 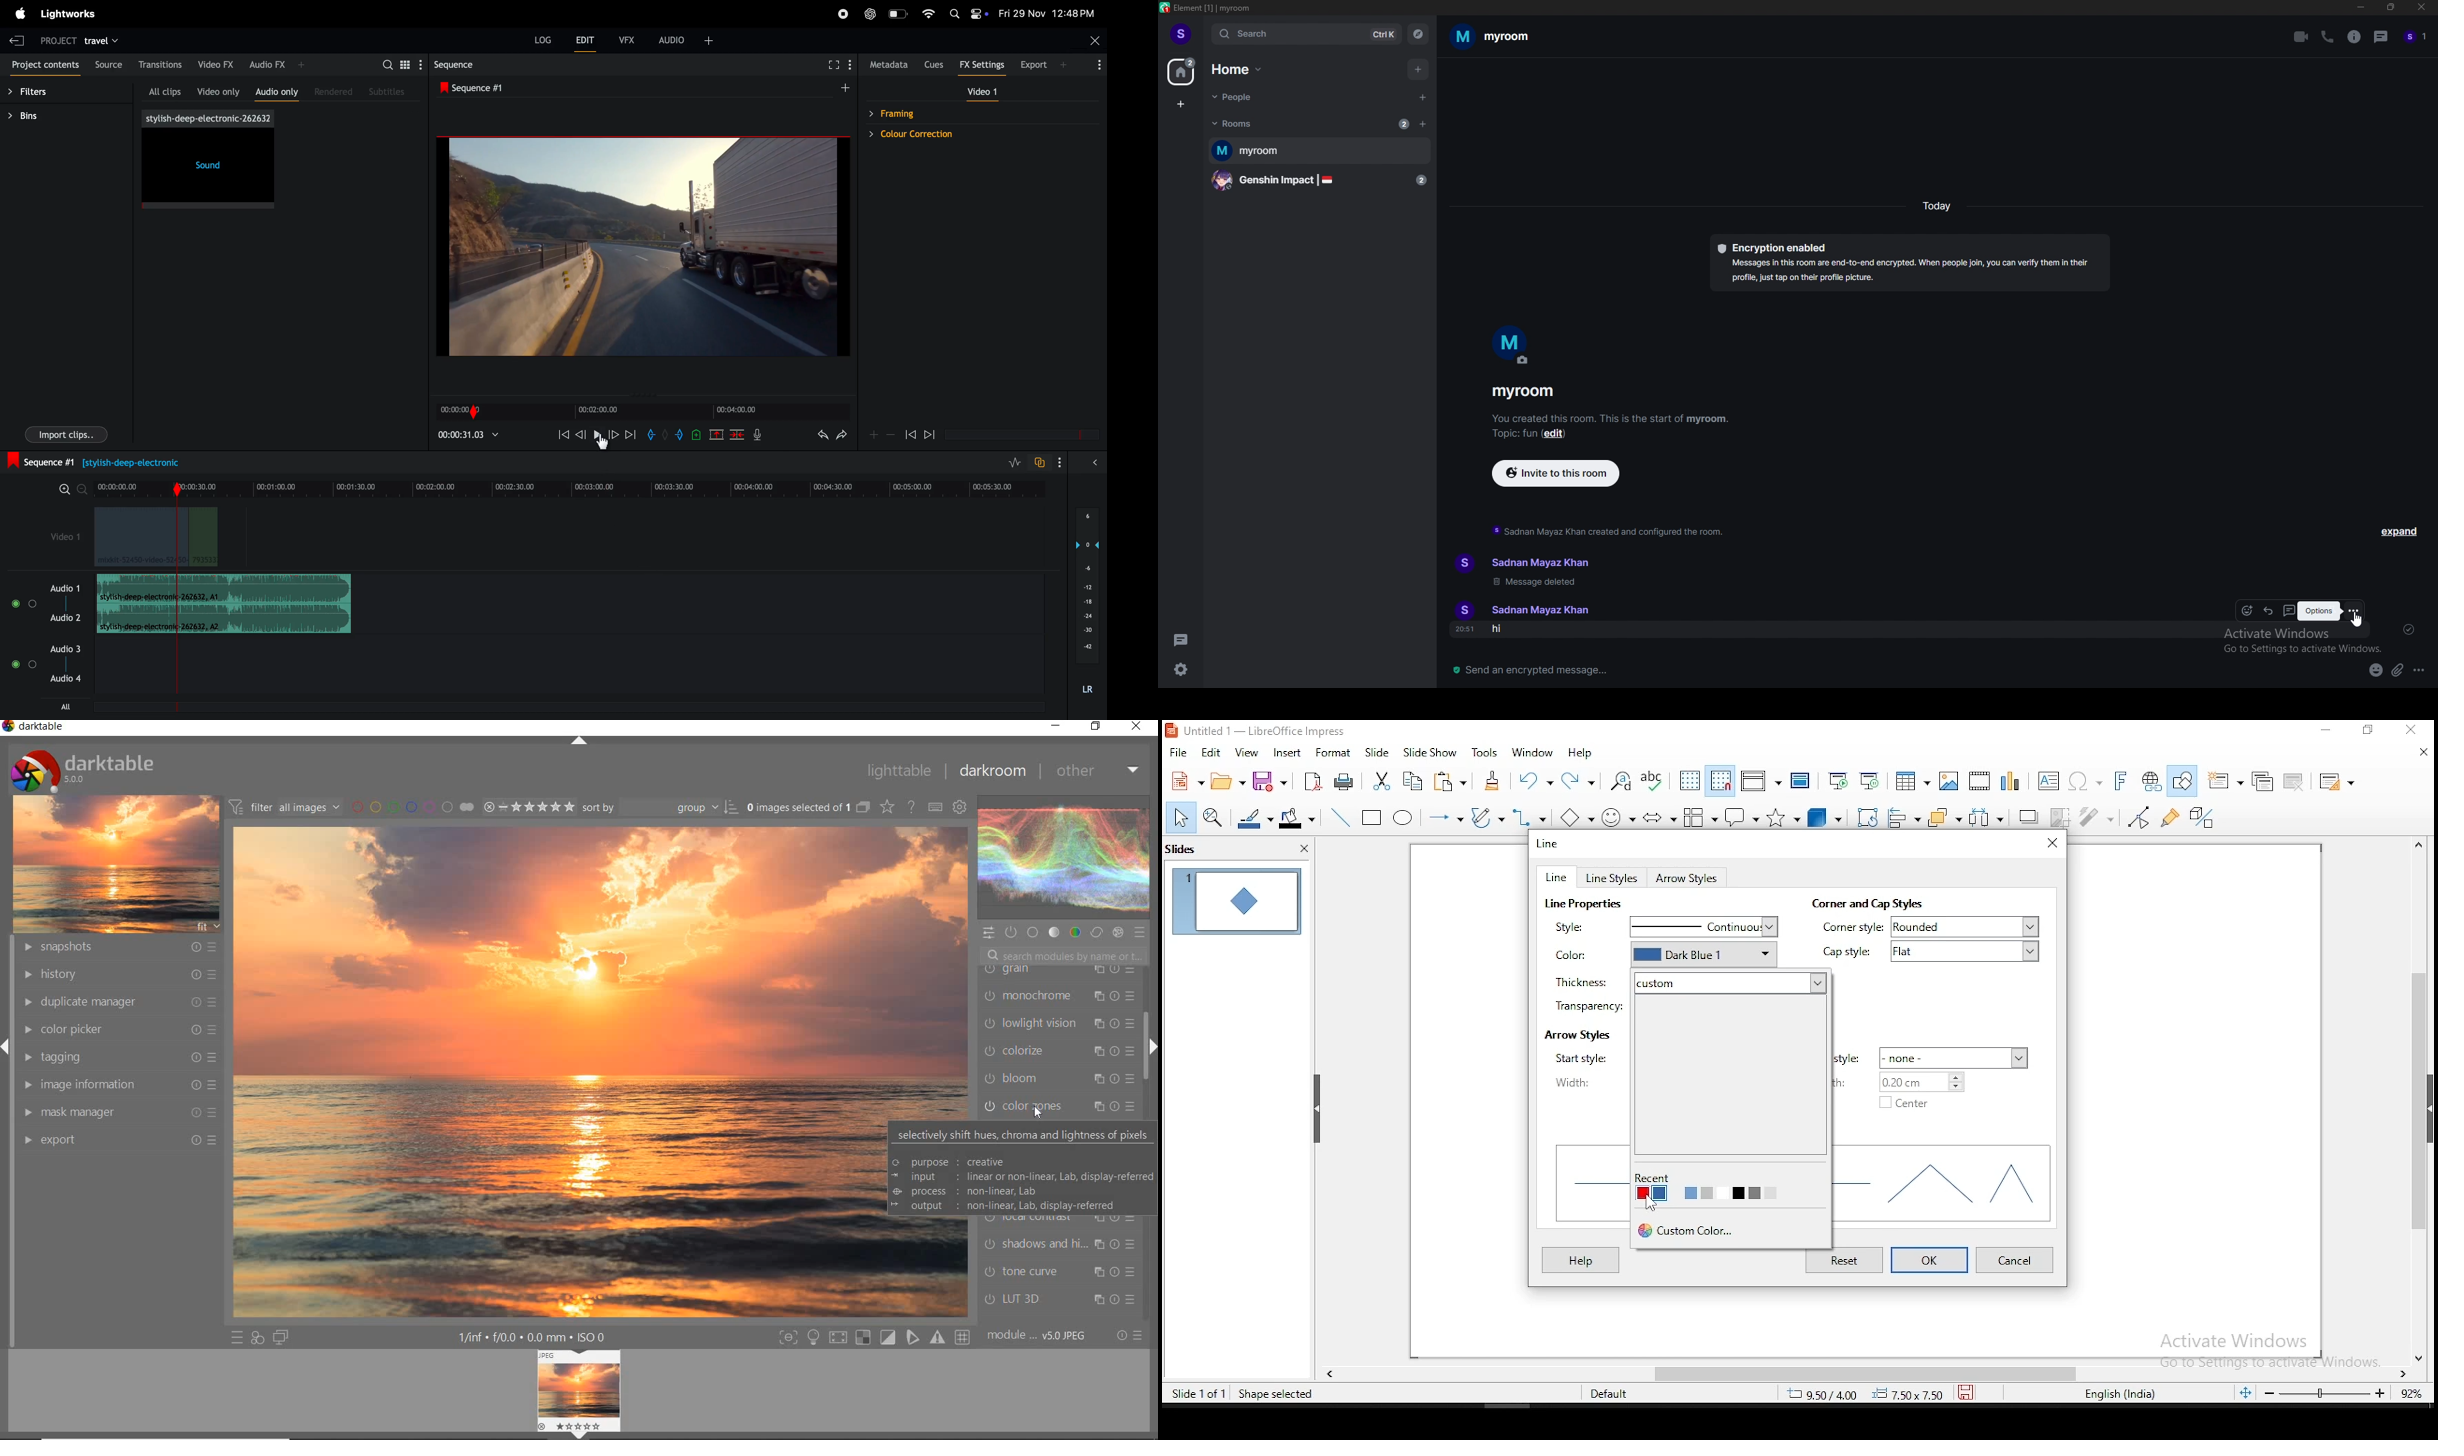 I want to click on activate windows, so click(x=2263, y=1351).